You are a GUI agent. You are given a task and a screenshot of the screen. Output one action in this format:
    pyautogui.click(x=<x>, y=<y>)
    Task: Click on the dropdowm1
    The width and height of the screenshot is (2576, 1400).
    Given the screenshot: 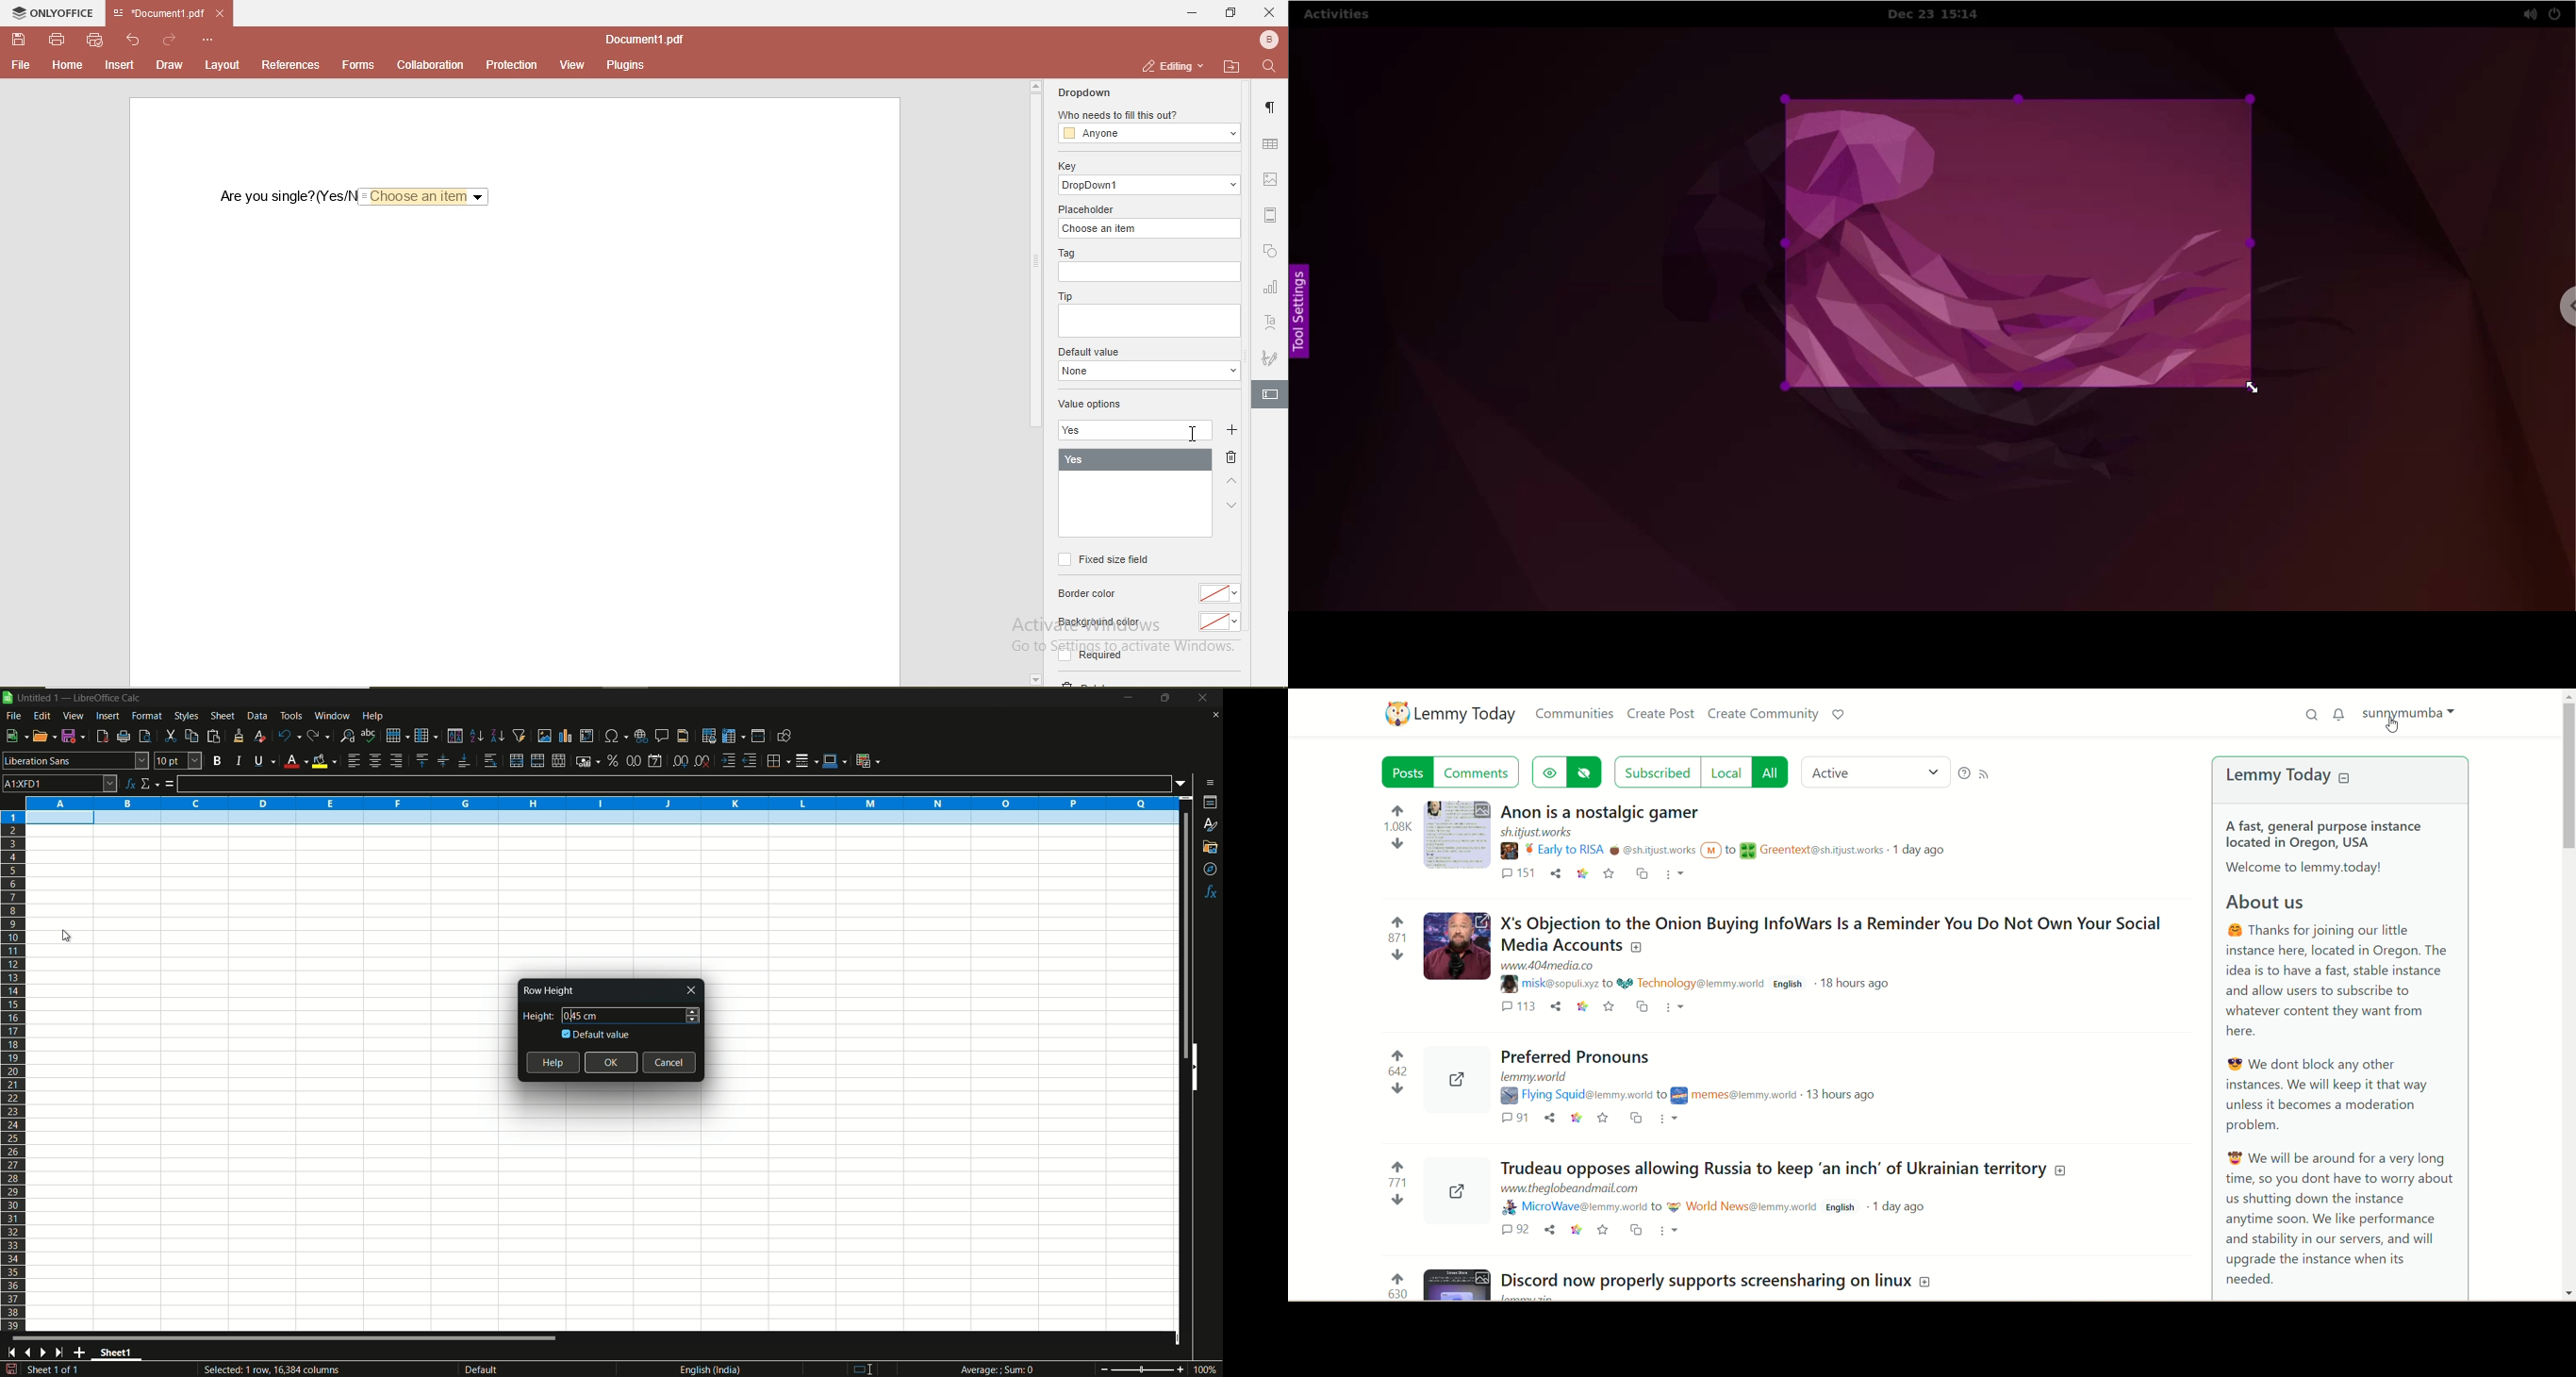 What is the action you would take?
    pyautogui.click(x=1148, y=185)
    